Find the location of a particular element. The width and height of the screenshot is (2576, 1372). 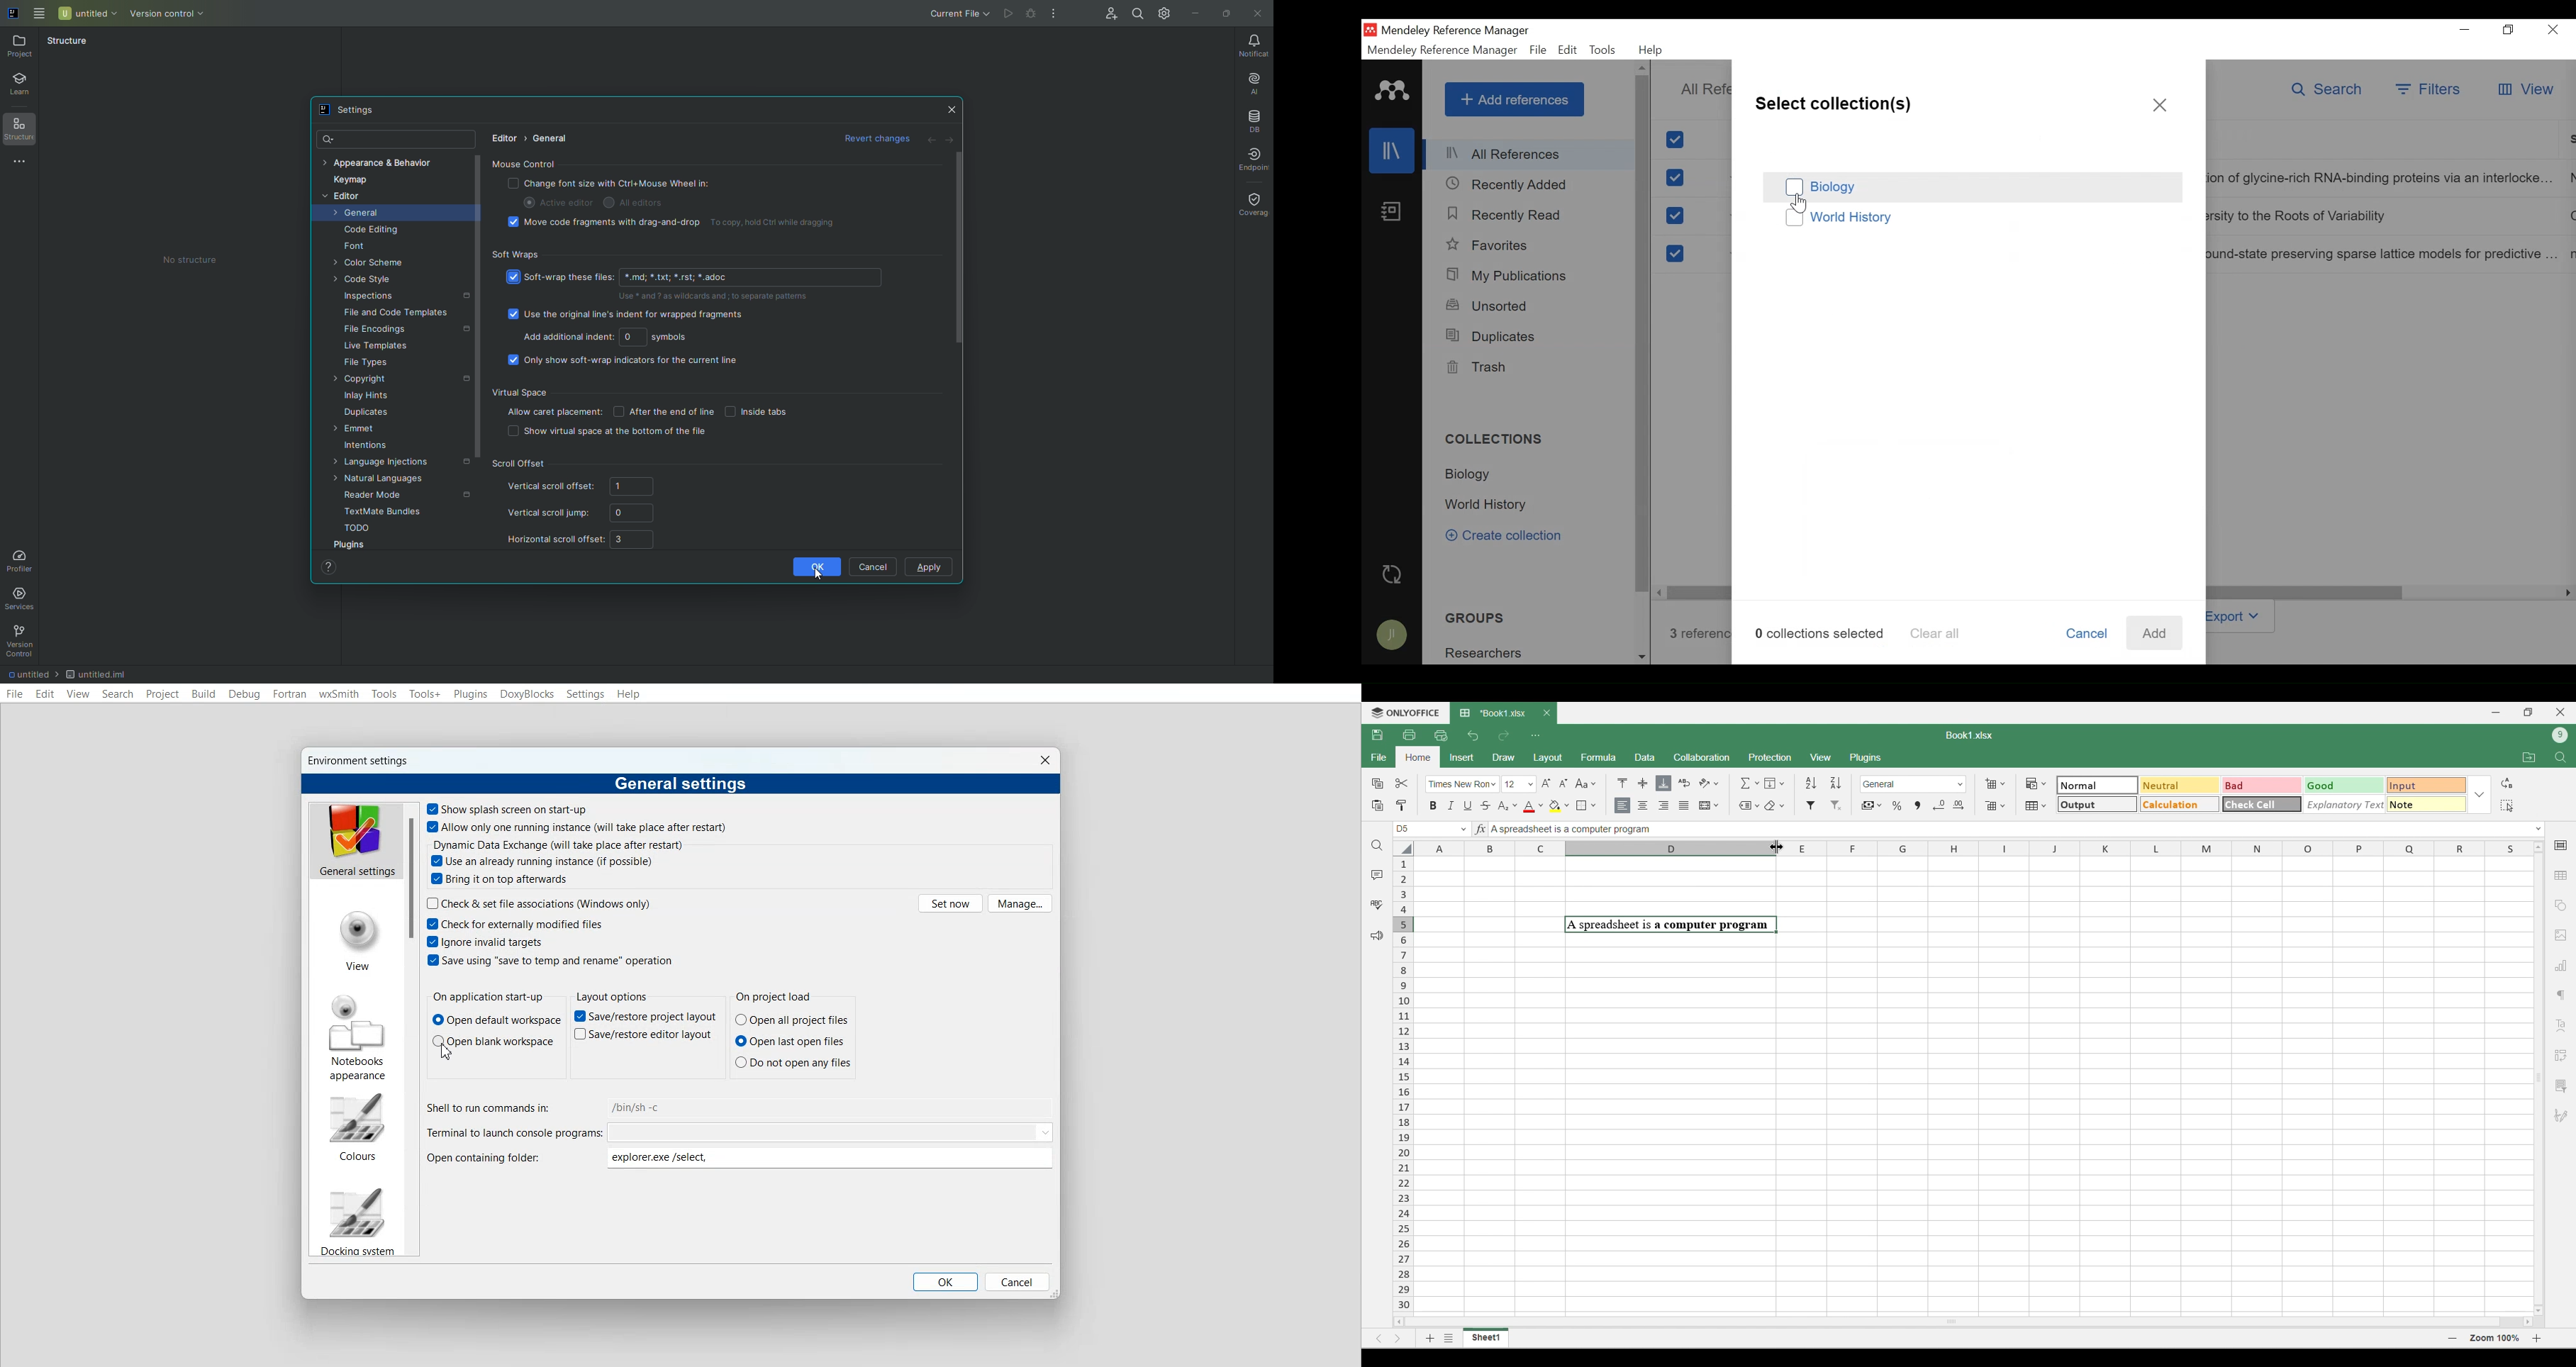

Cursor is located at coordinates (1780, 845).